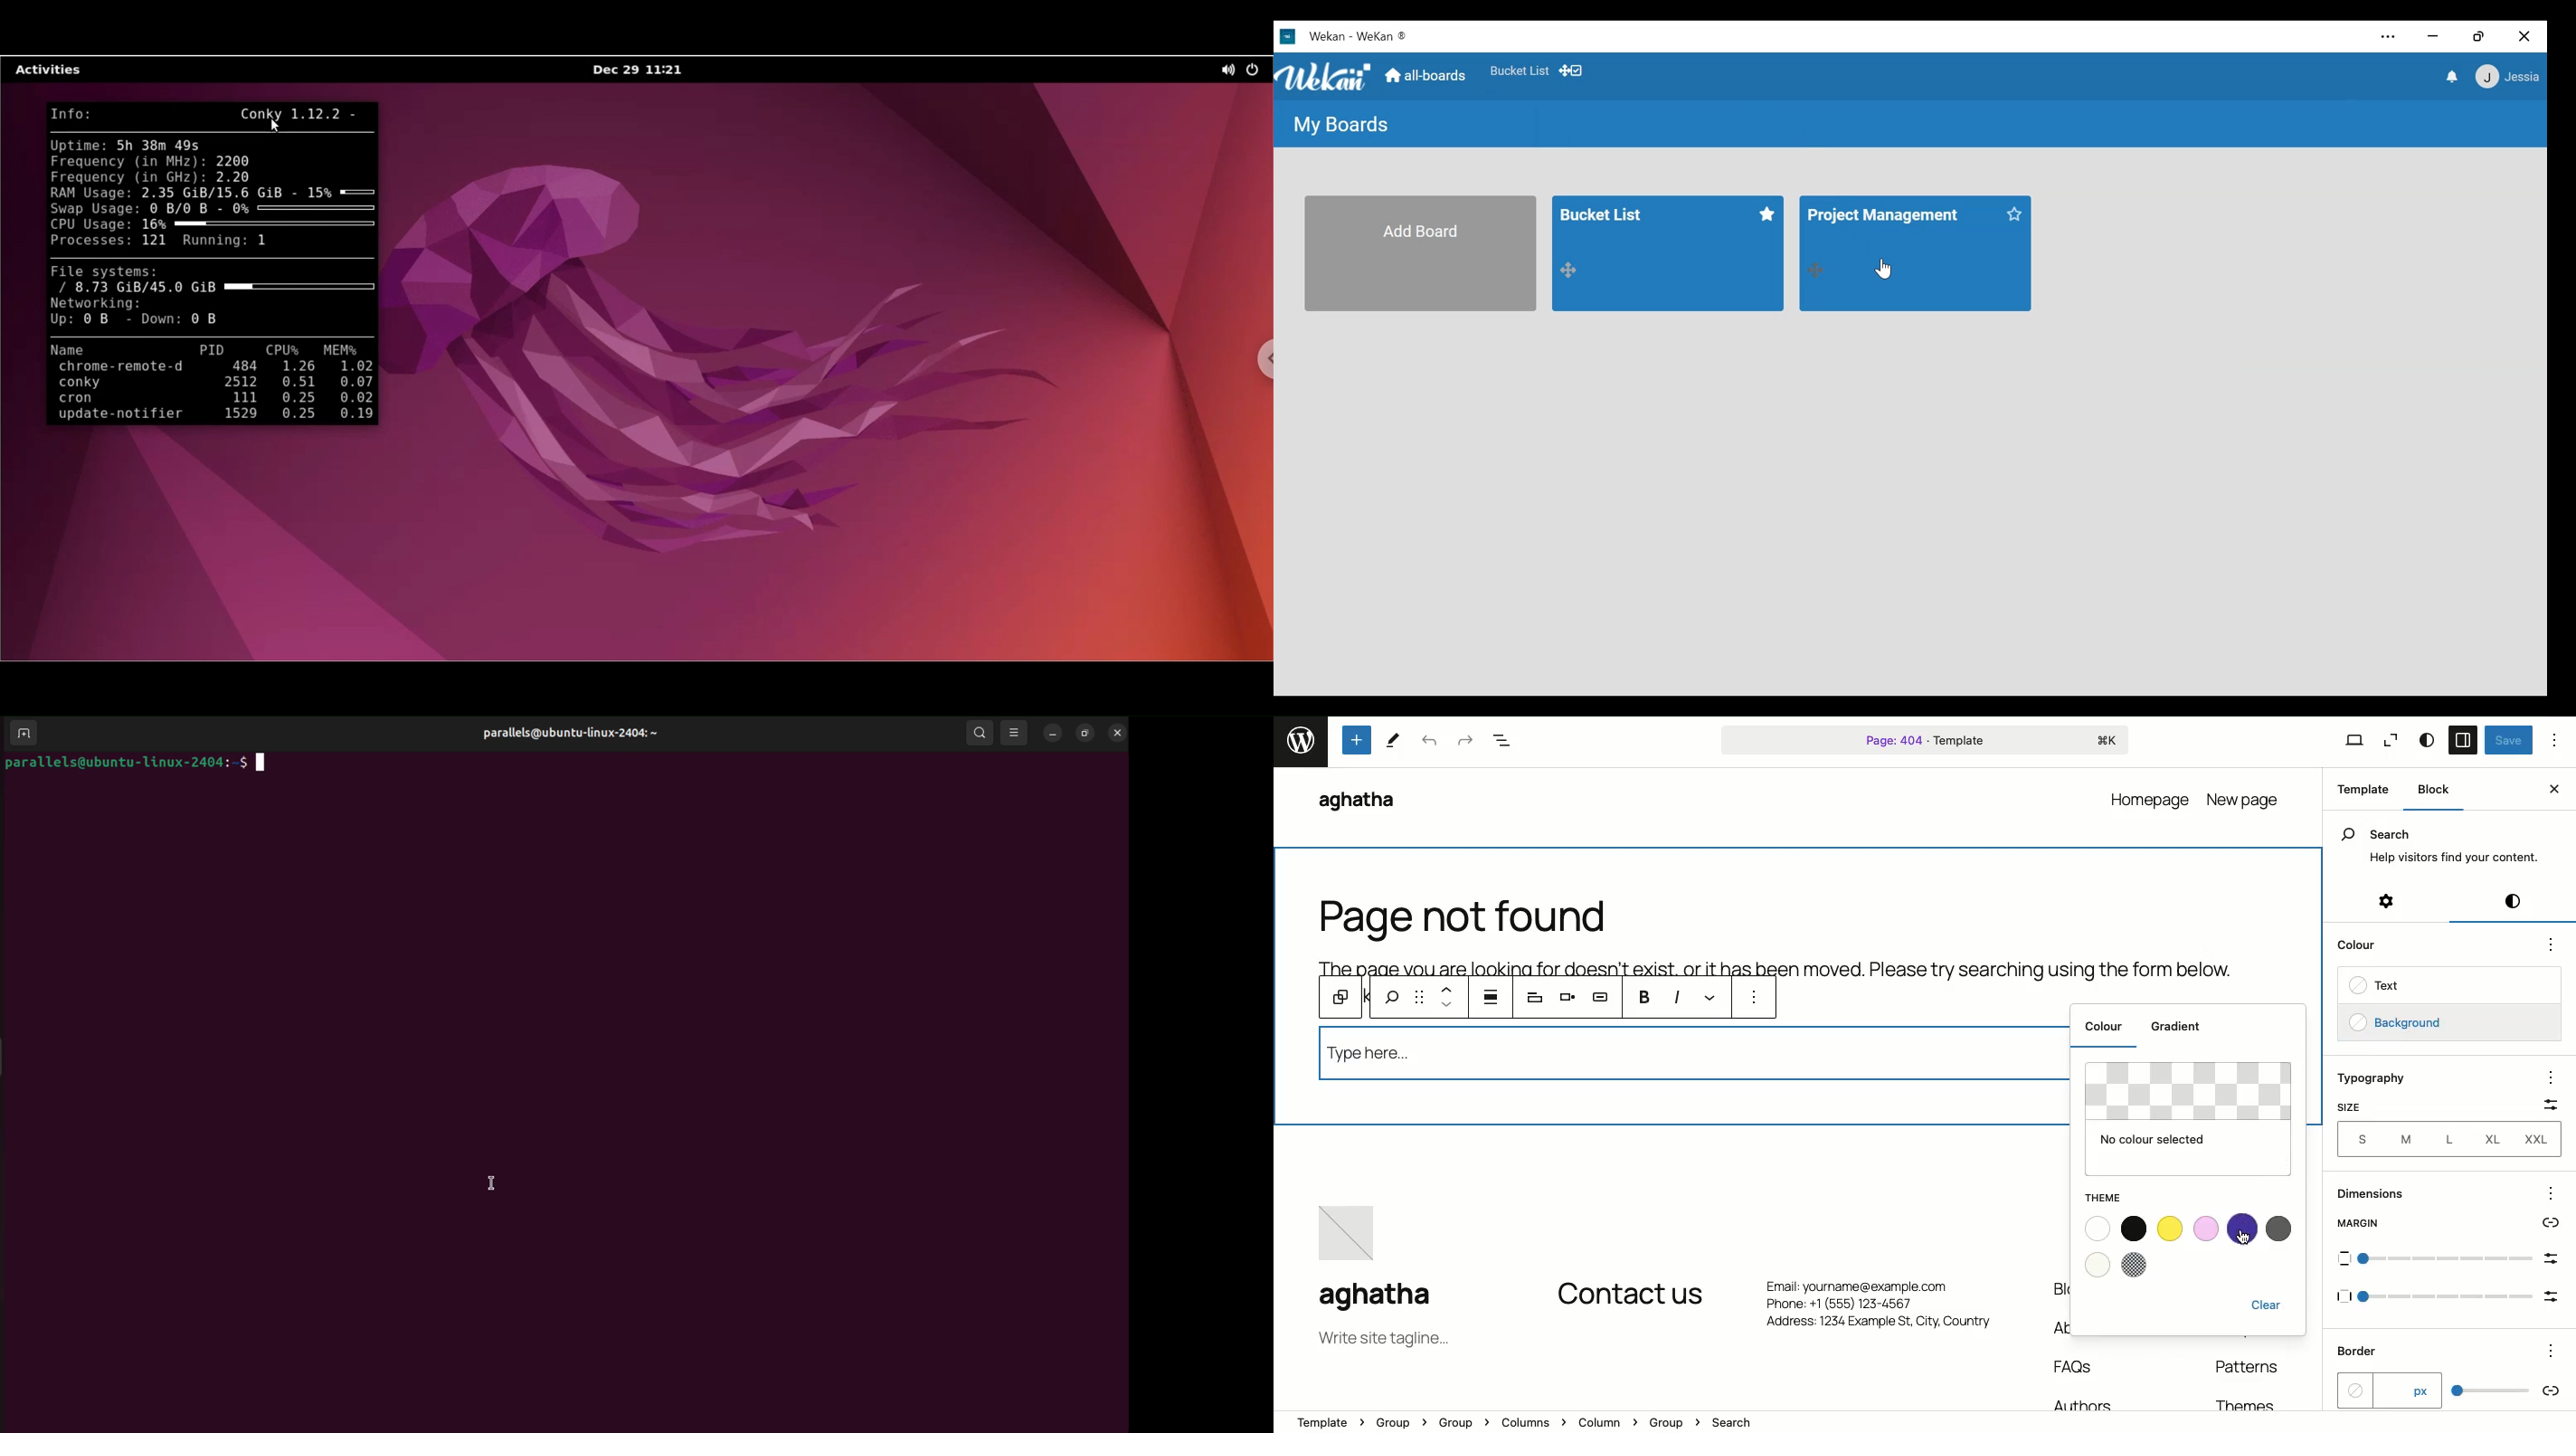  Describe the element at coordinates (2429, 789) in the screenshot. I see `Block` at that location.